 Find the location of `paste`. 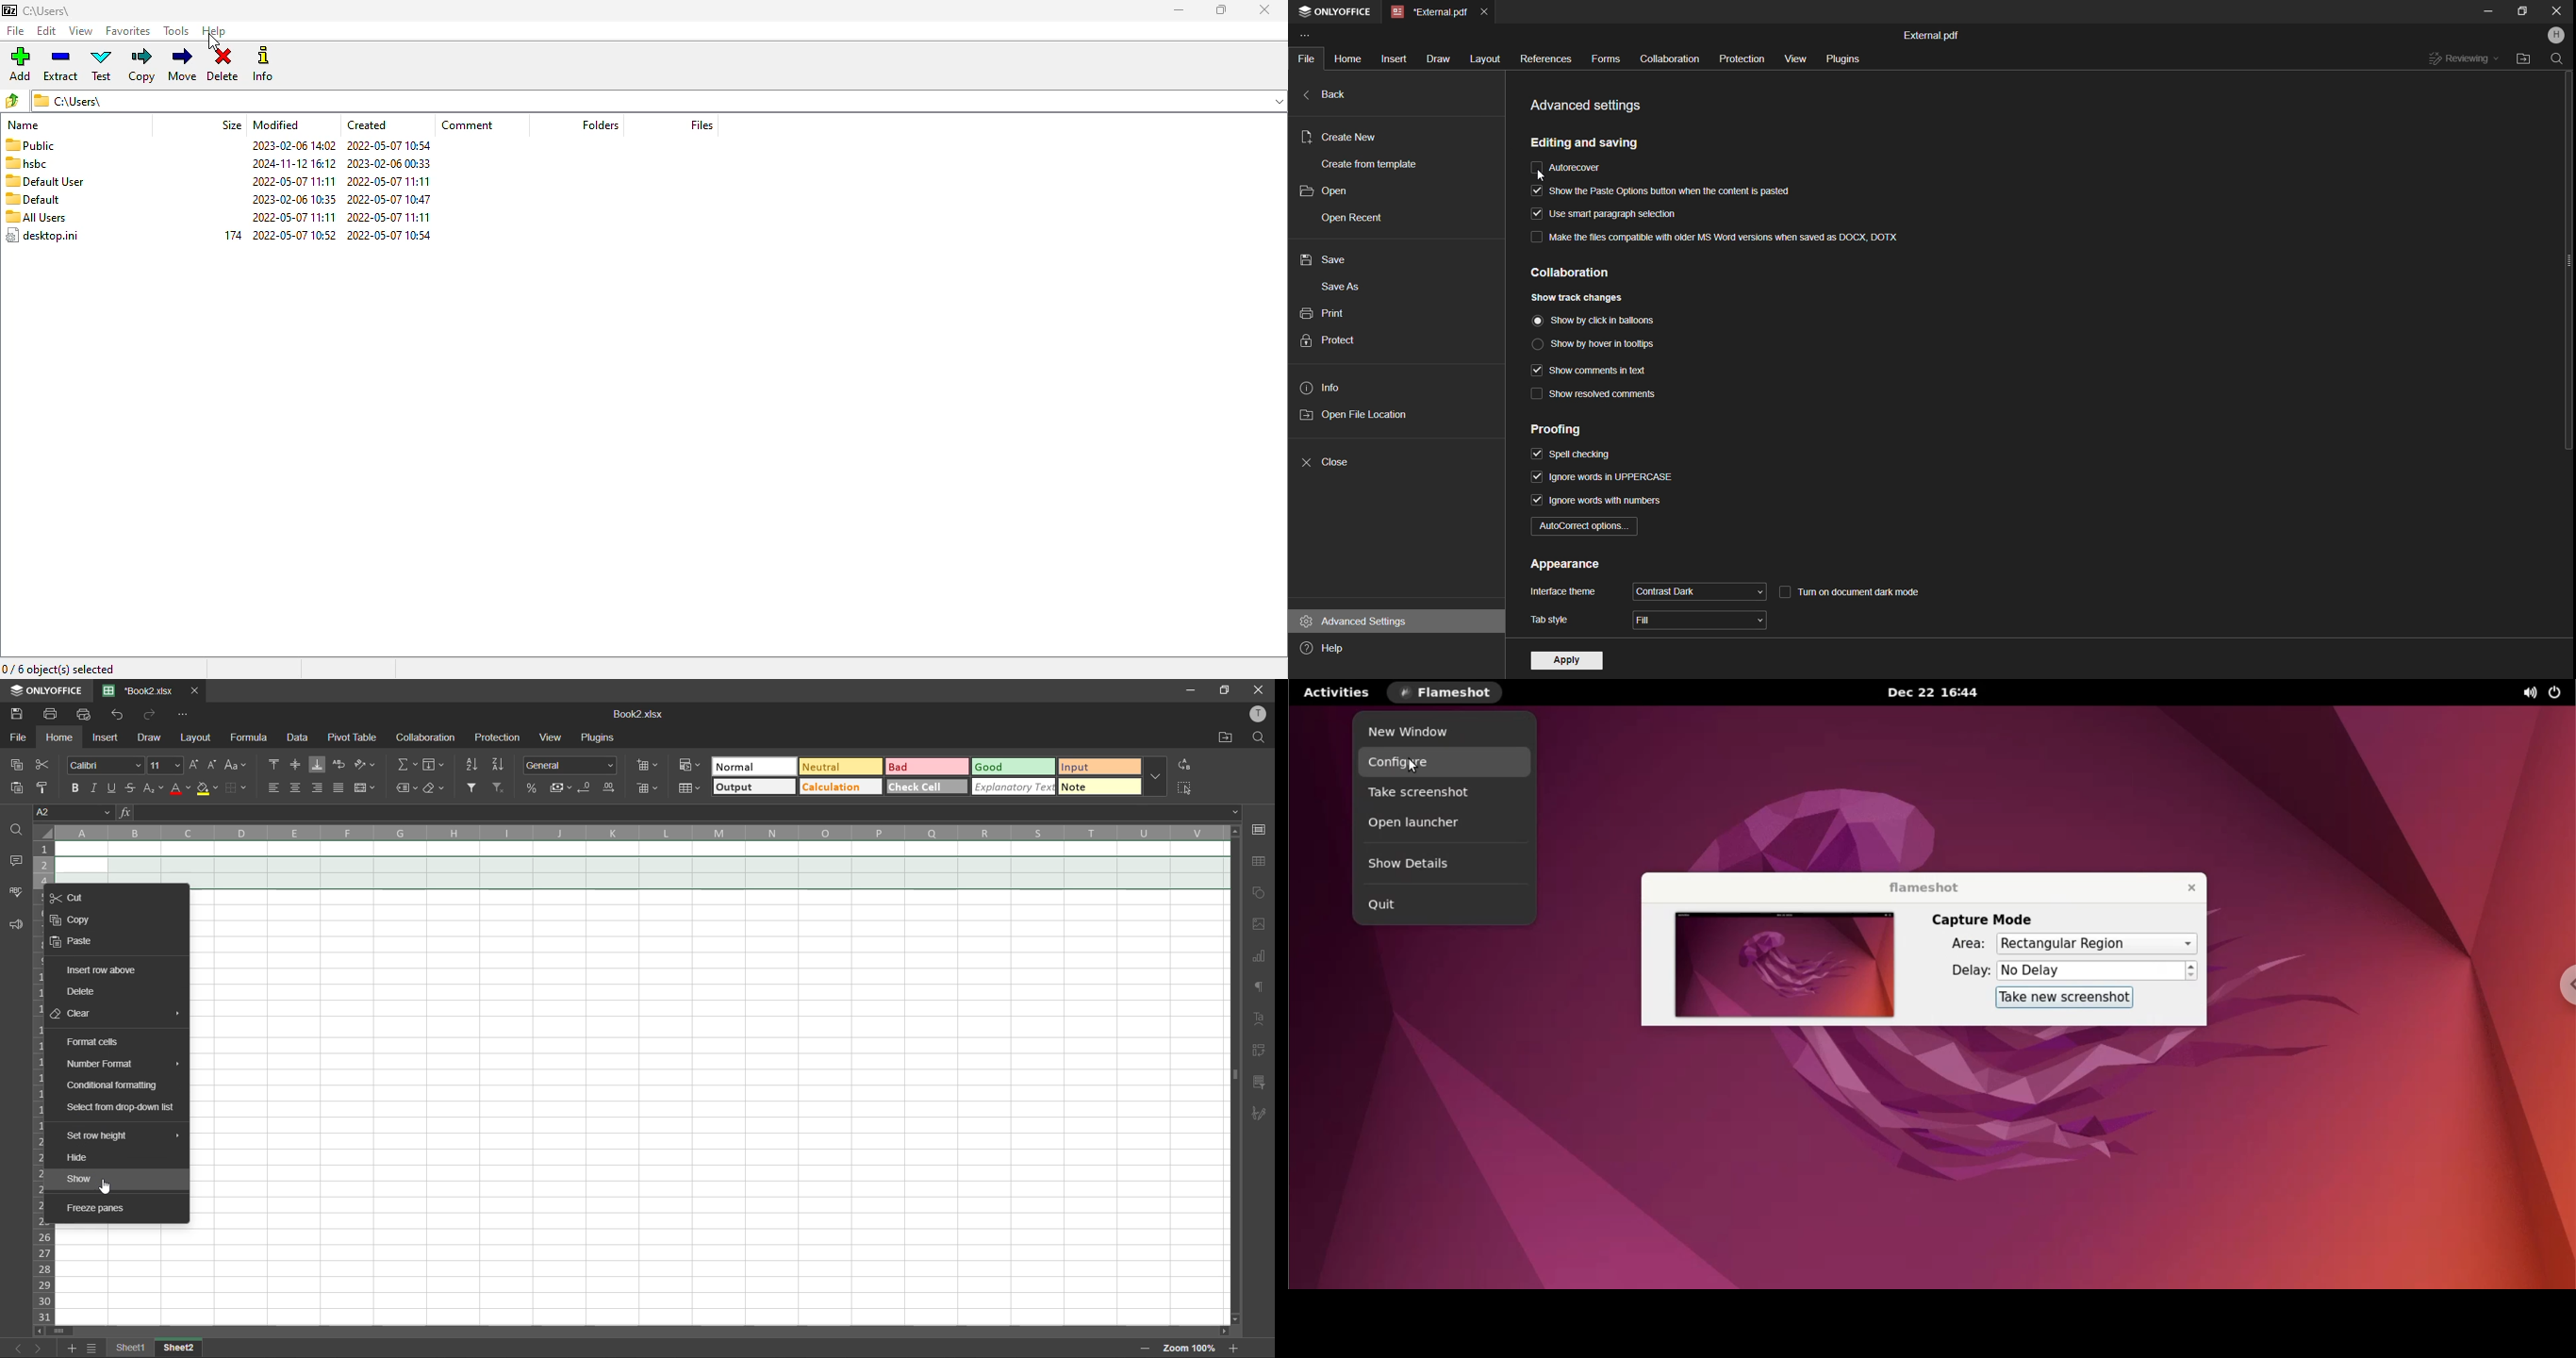

paste is located at coordinates (73, 940).